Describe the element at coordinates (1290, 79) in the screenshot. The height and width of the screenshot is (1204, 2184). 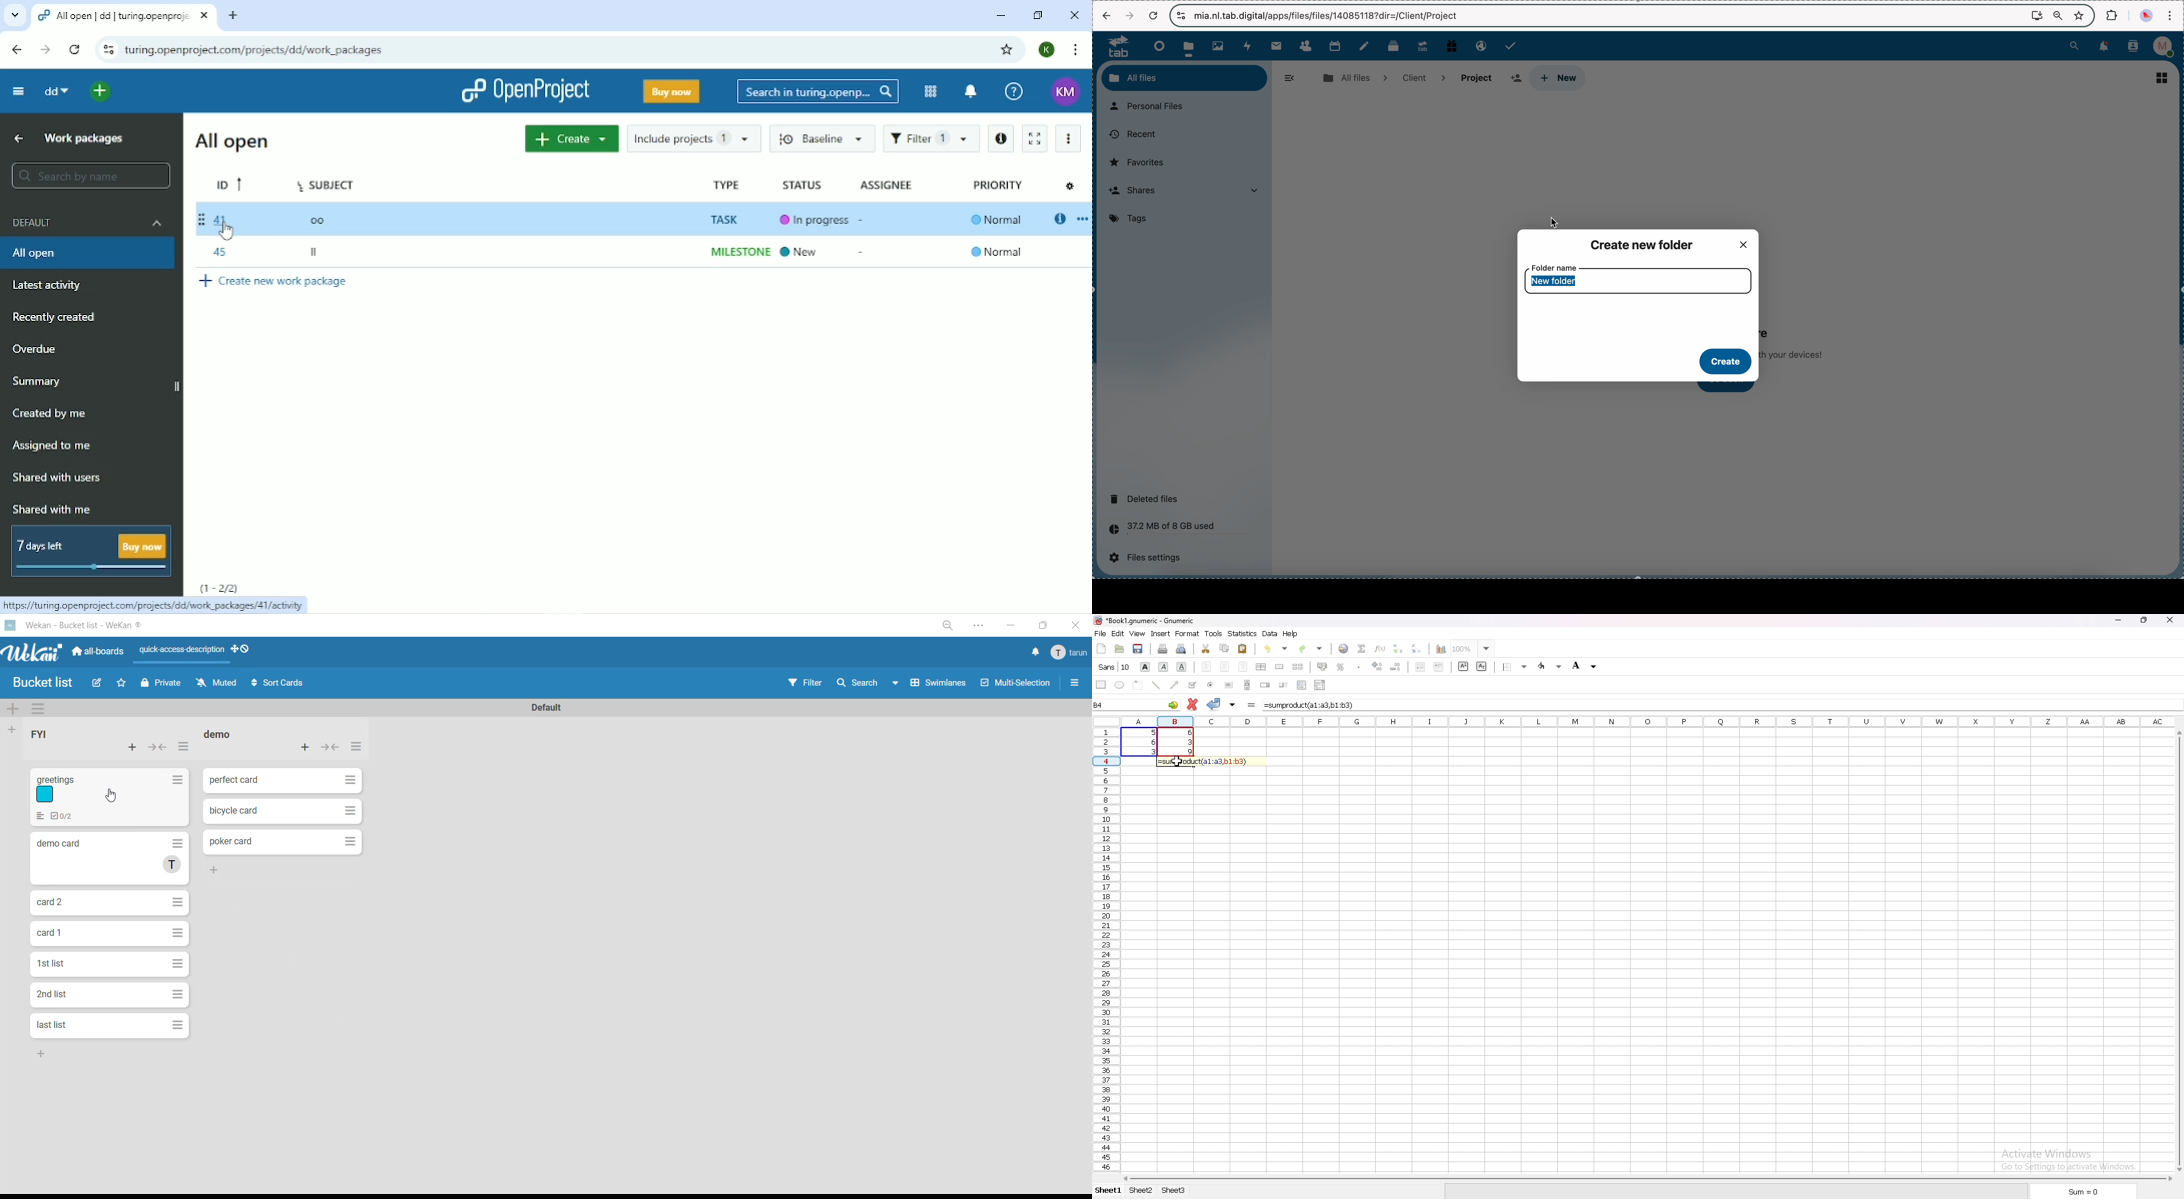
I see `hide menu` at that location.